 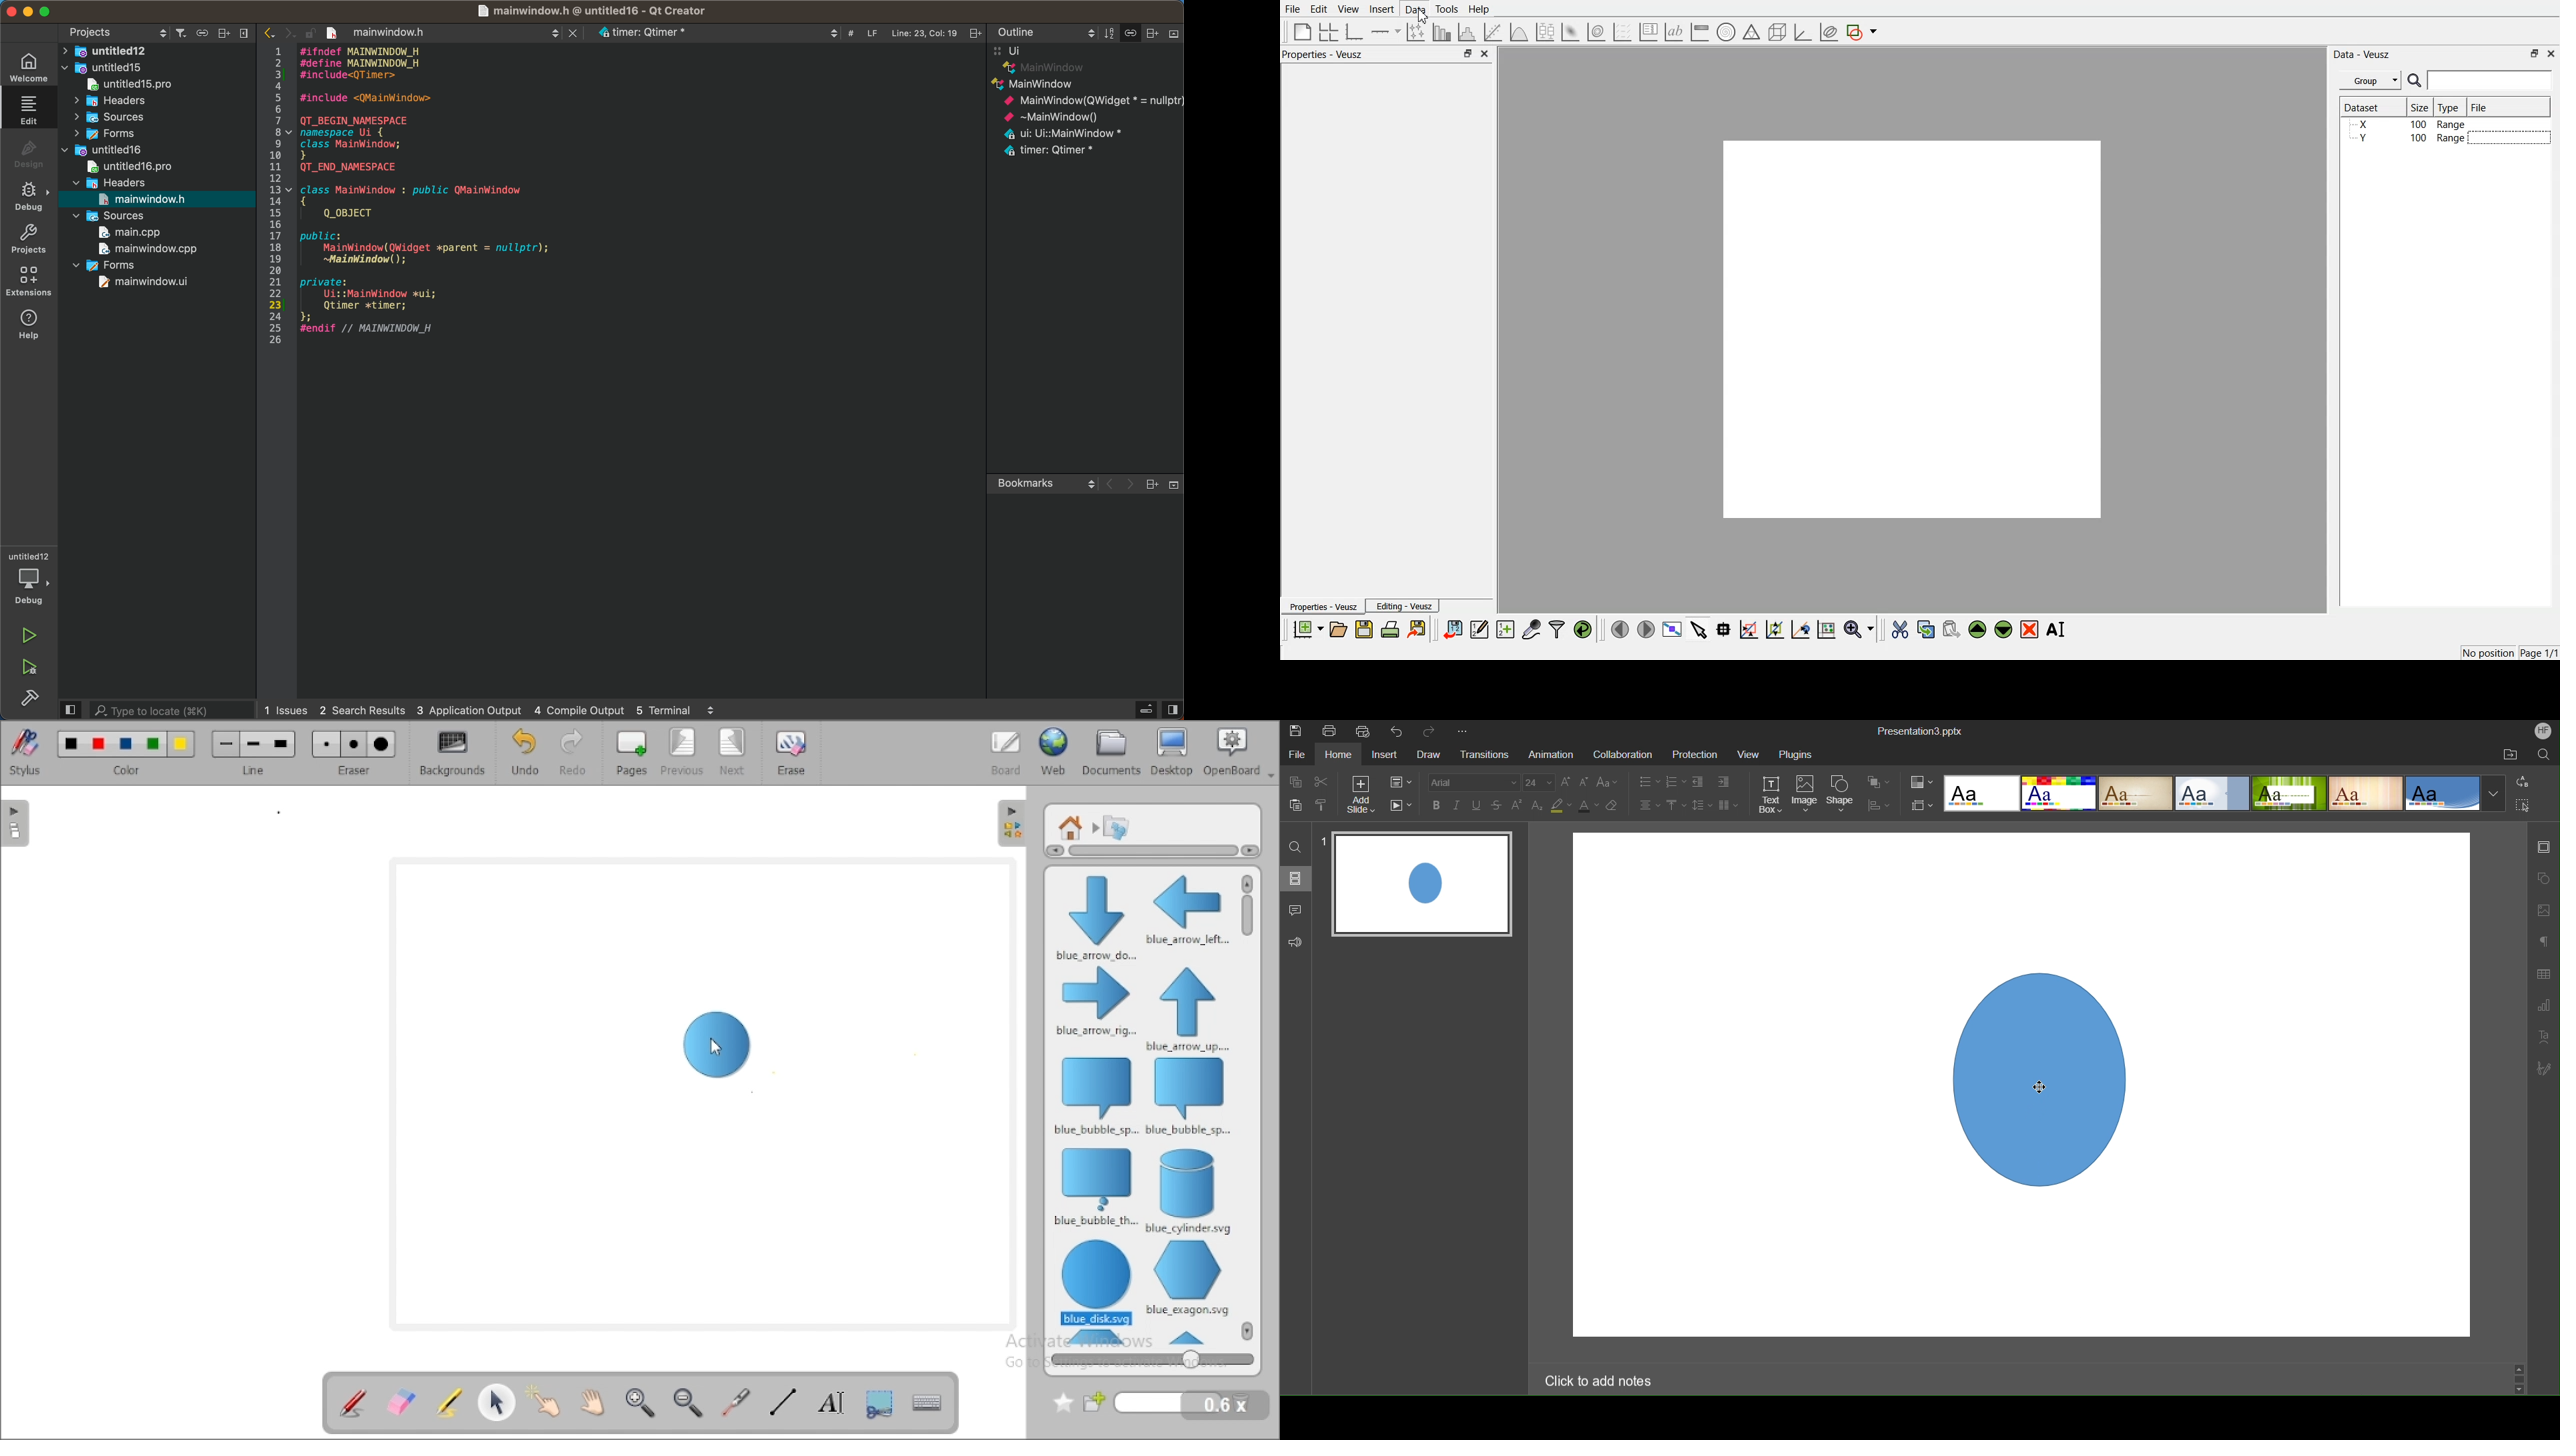 What do you see at coordinates (1482, 755) in the screenshot?
I see `Transitions` at bounding box center [1482, 755].